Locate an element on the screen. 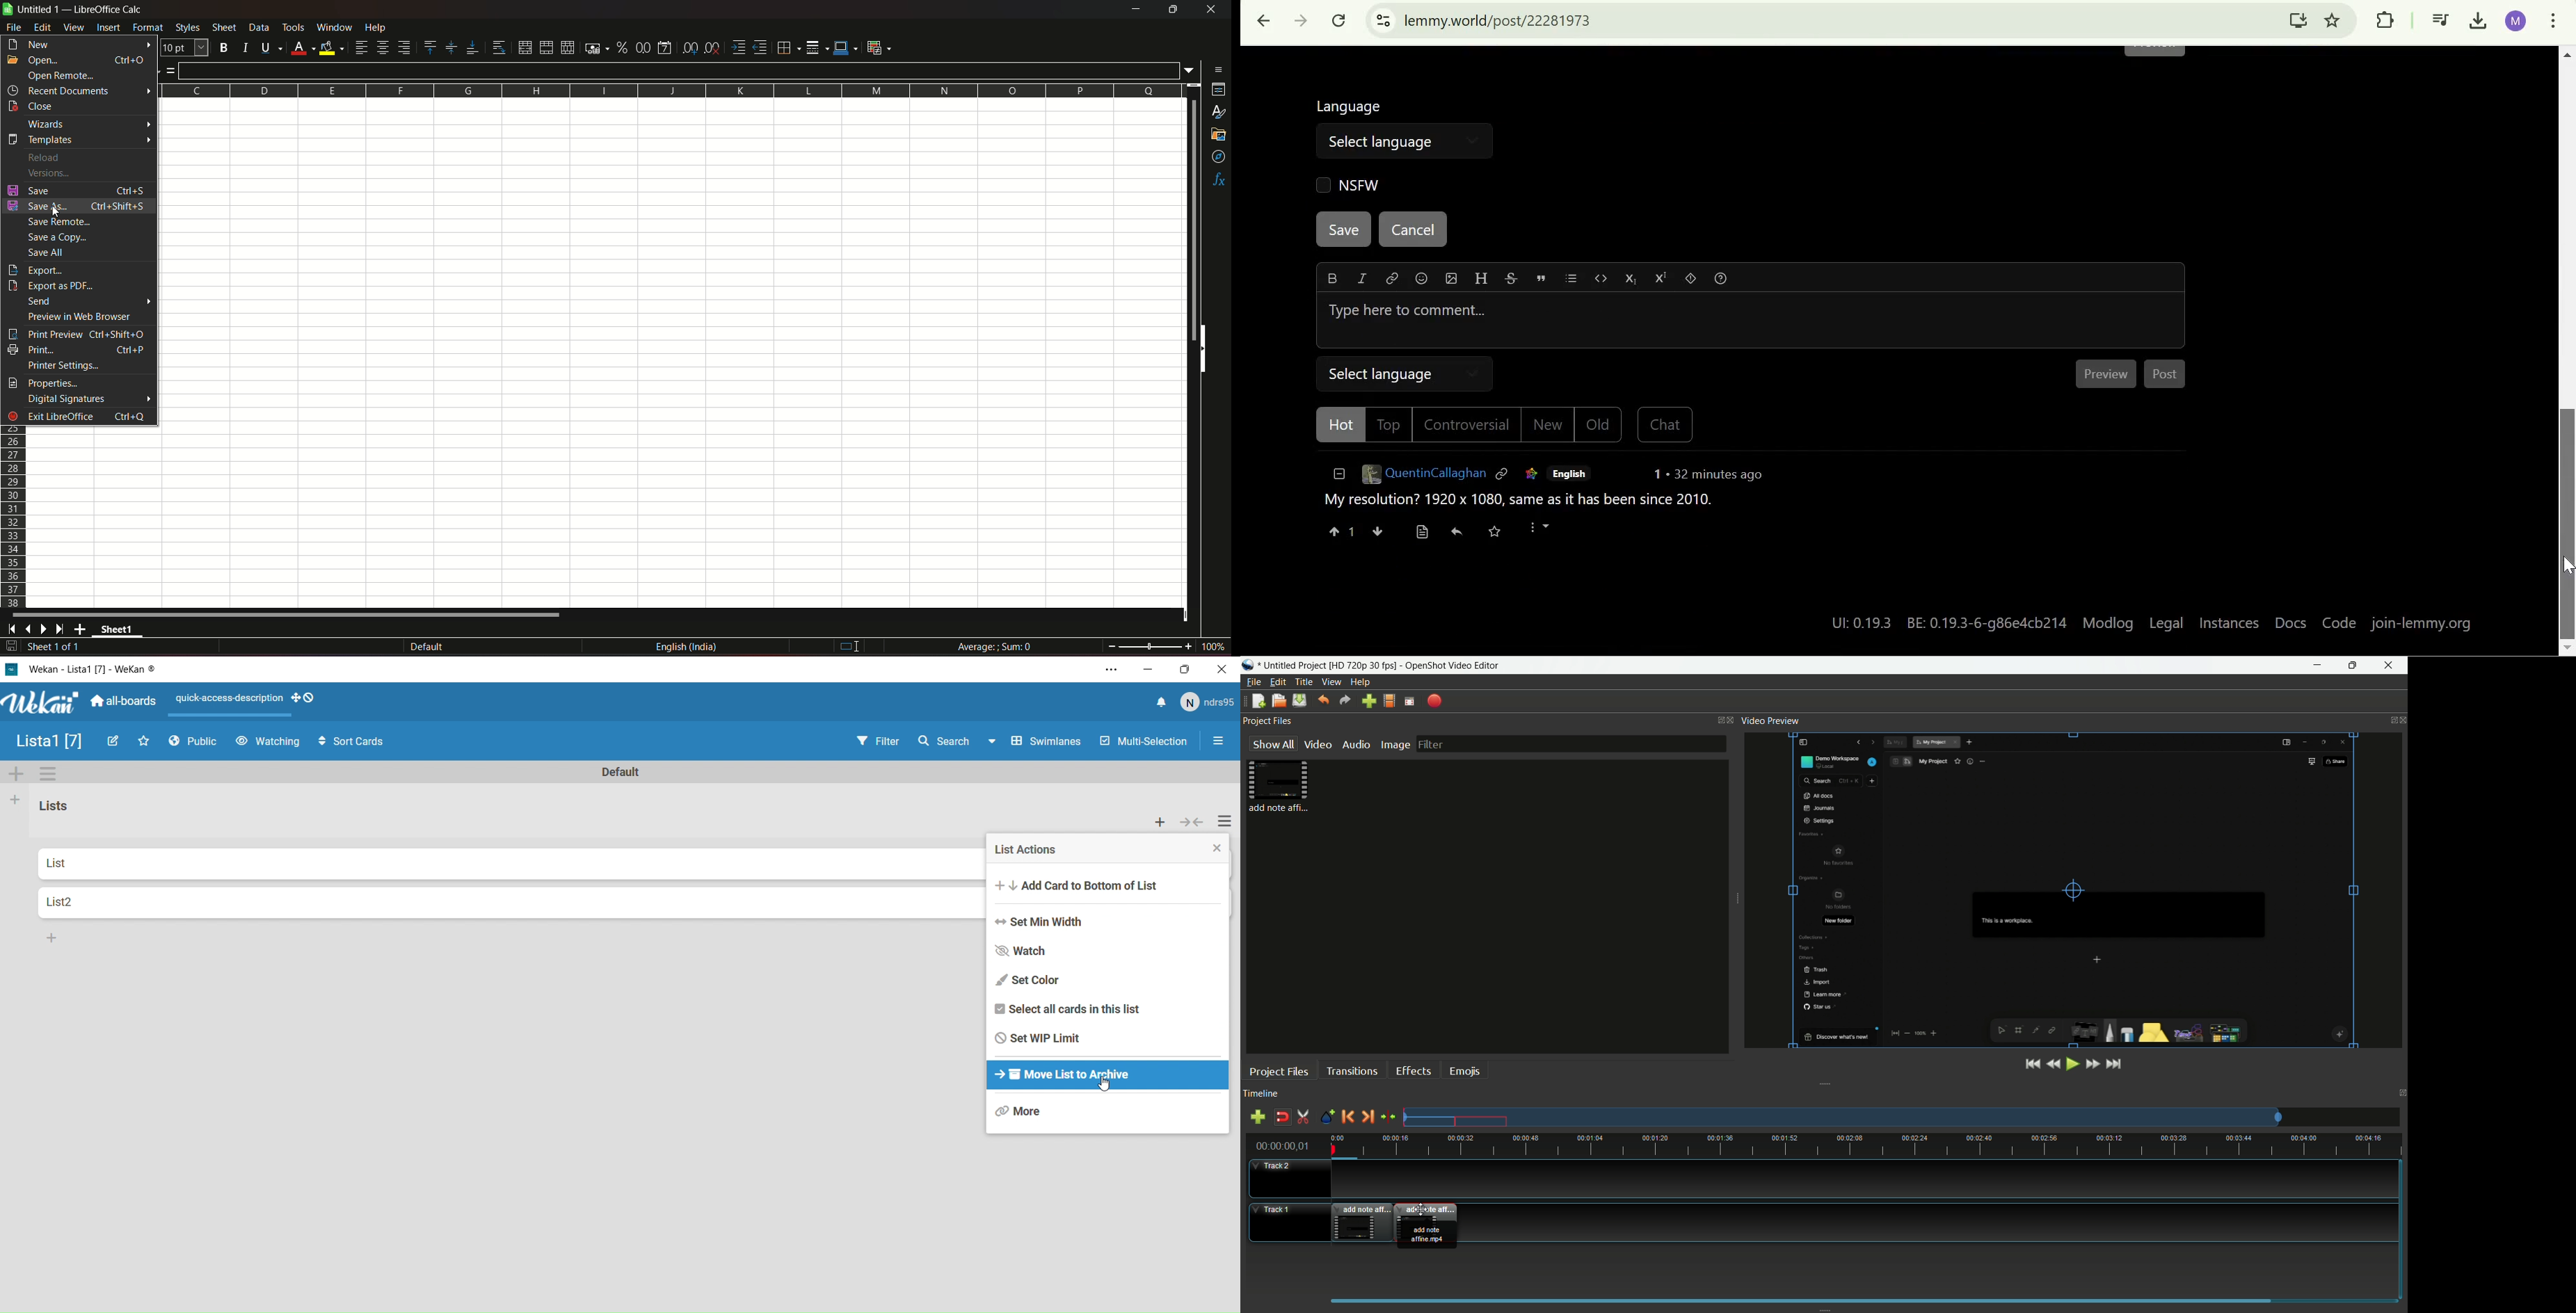  border color is located at coordinates (847, 49).